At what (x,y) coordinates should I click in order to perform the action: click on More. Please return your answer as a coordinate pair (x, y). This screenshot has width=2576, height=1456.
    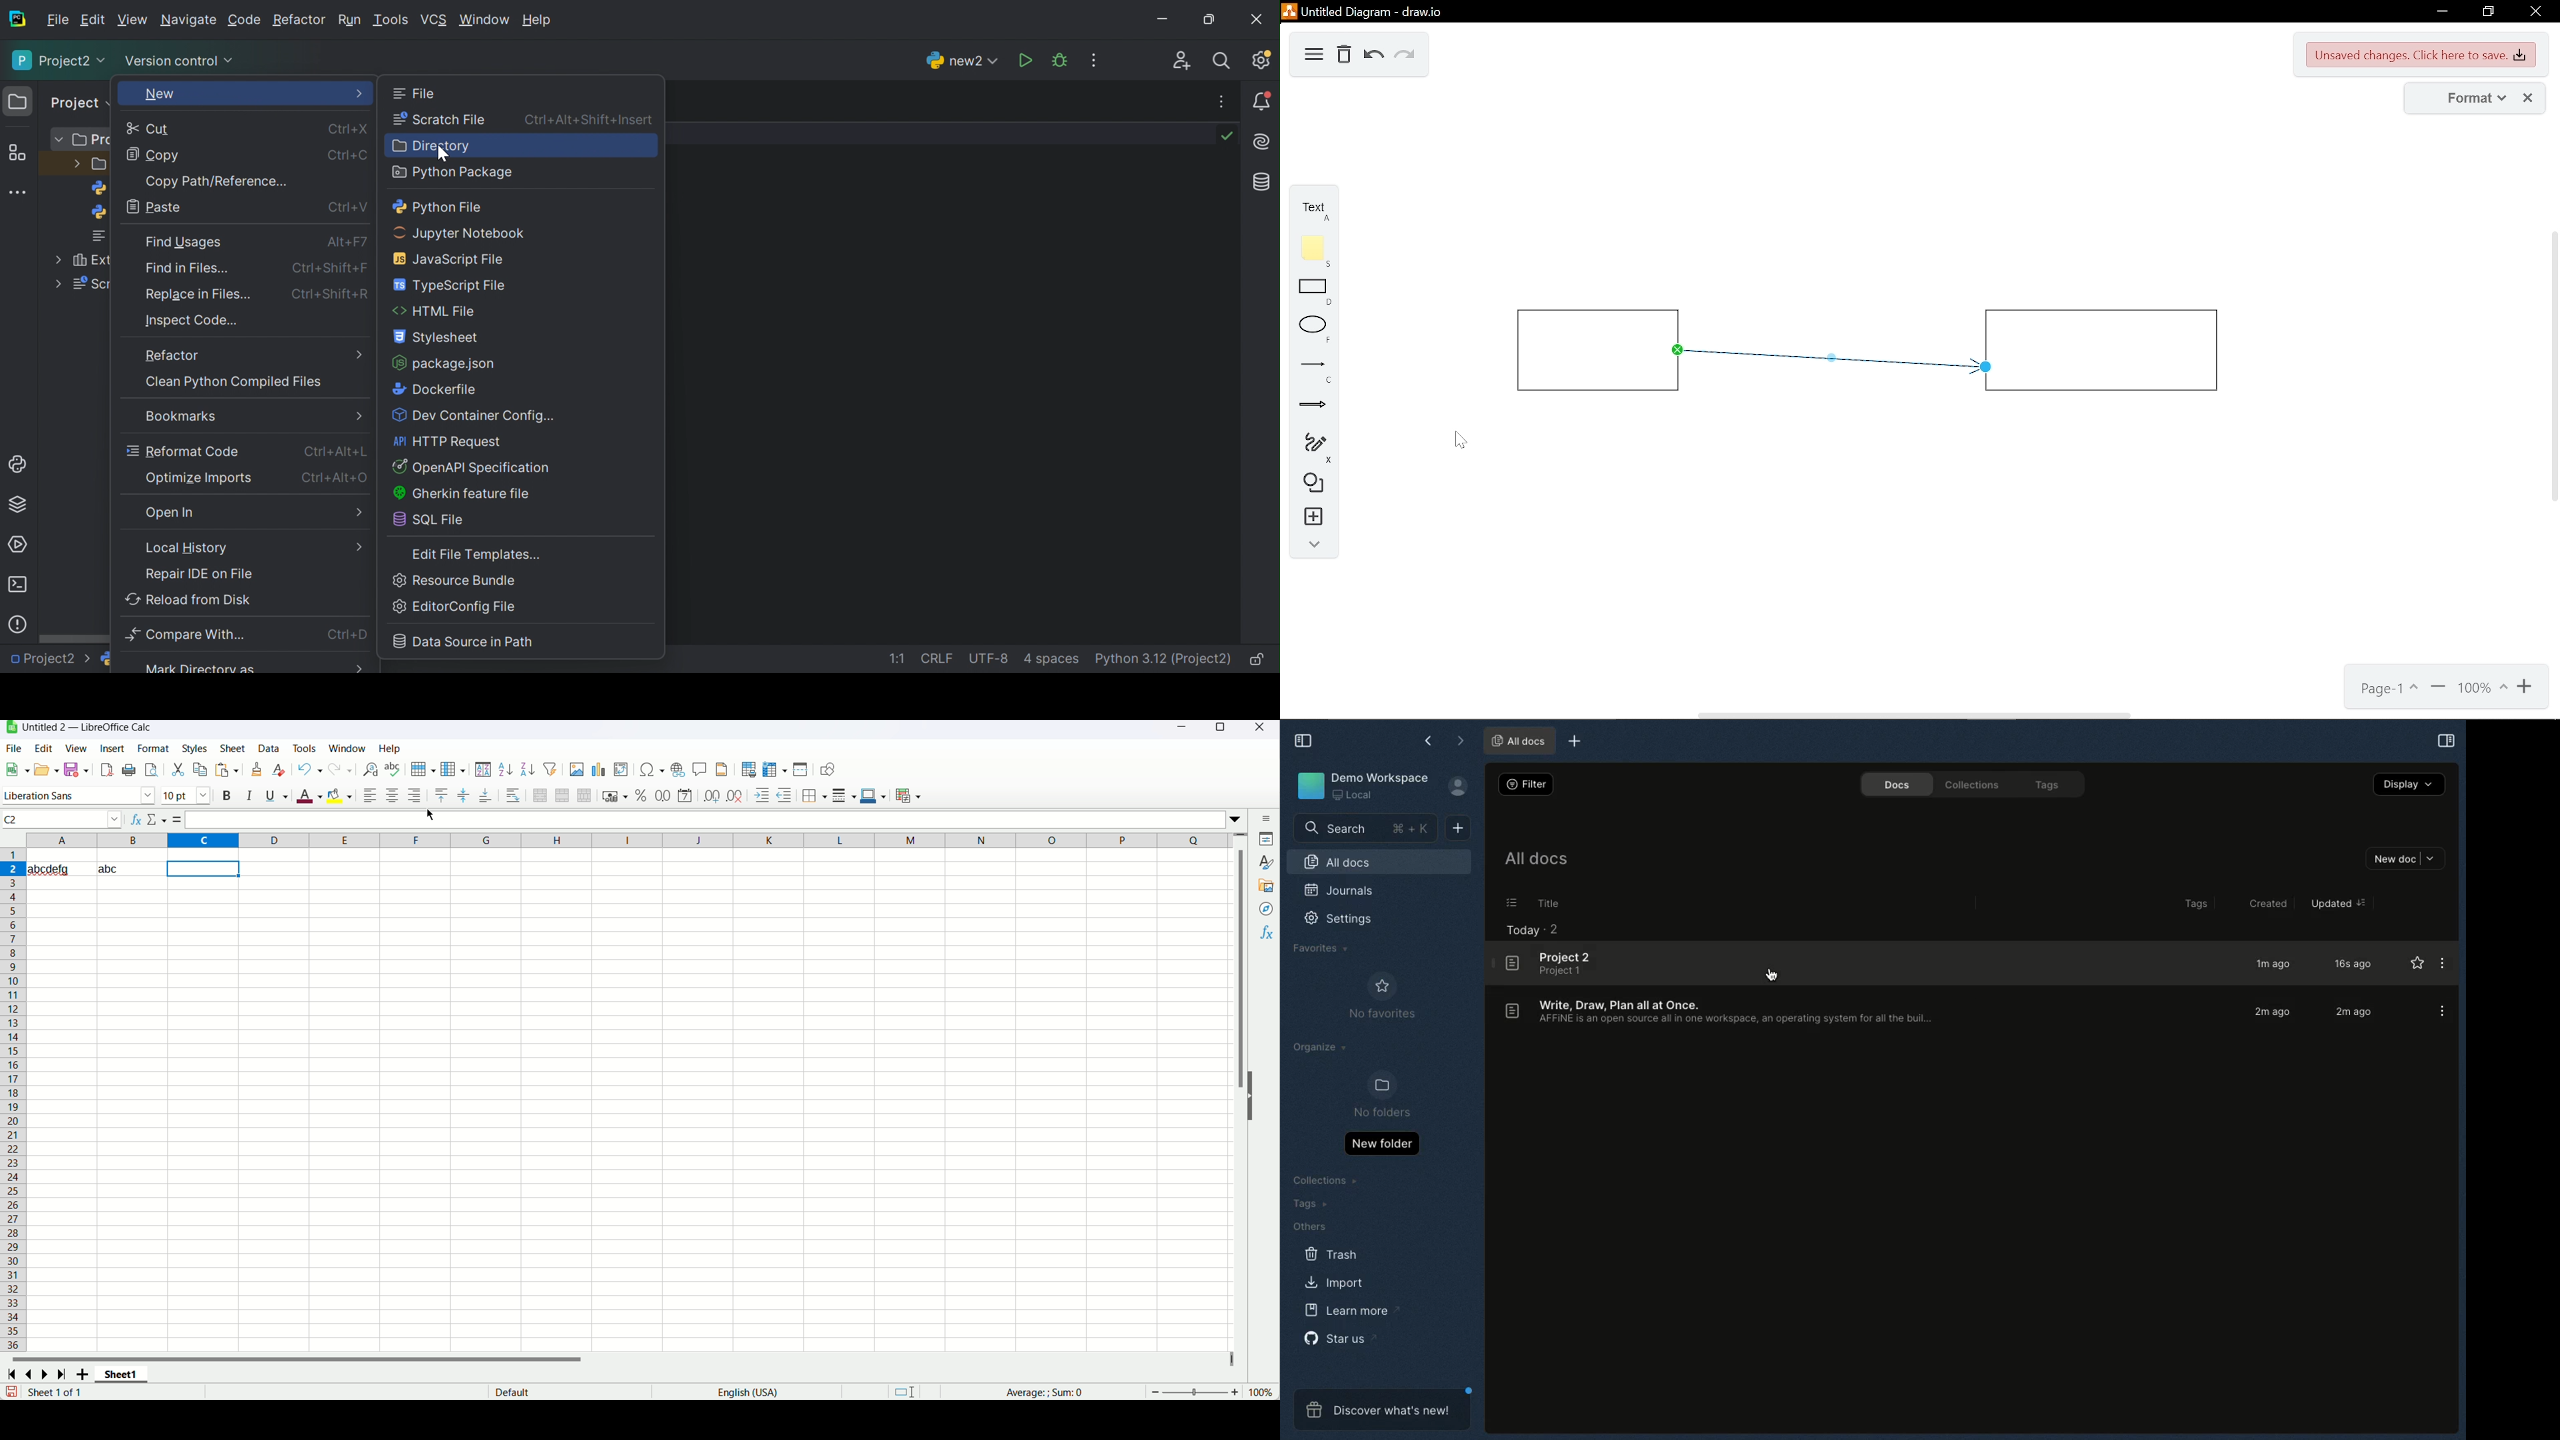
    Looking at the image, I should click on (359, 355).